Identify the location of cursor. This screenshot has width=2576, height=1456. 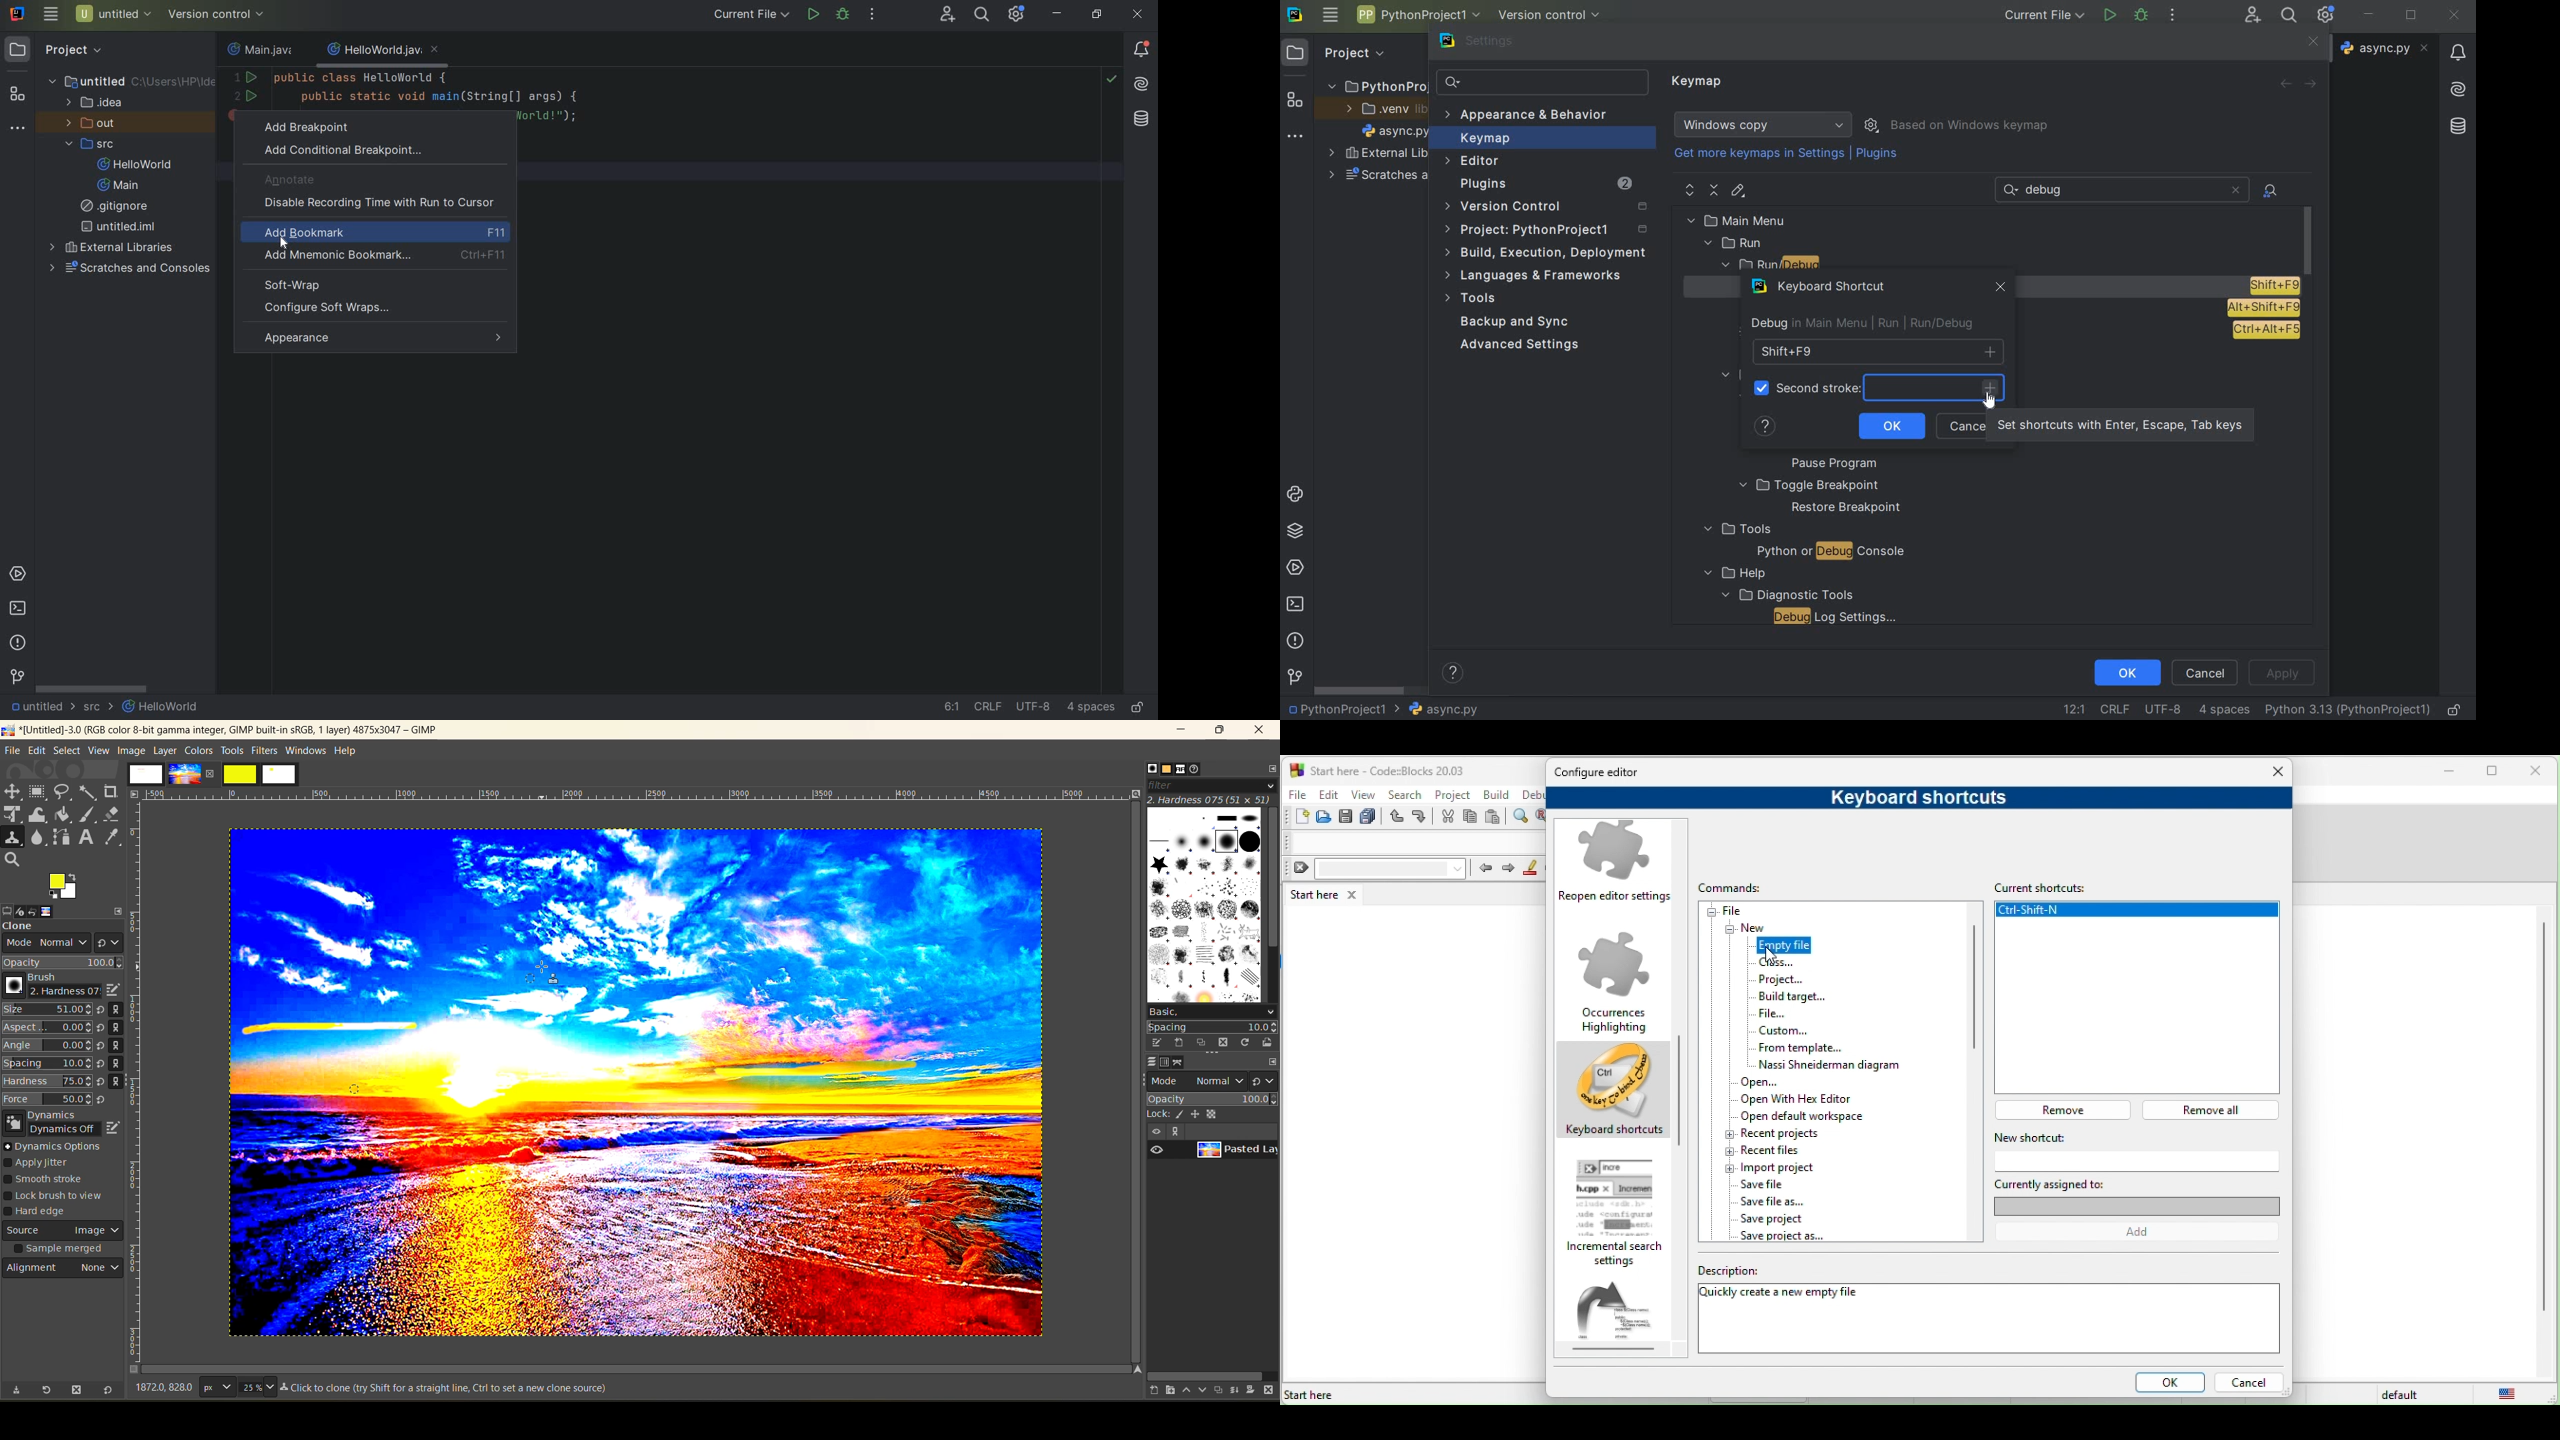
(1777, 961).